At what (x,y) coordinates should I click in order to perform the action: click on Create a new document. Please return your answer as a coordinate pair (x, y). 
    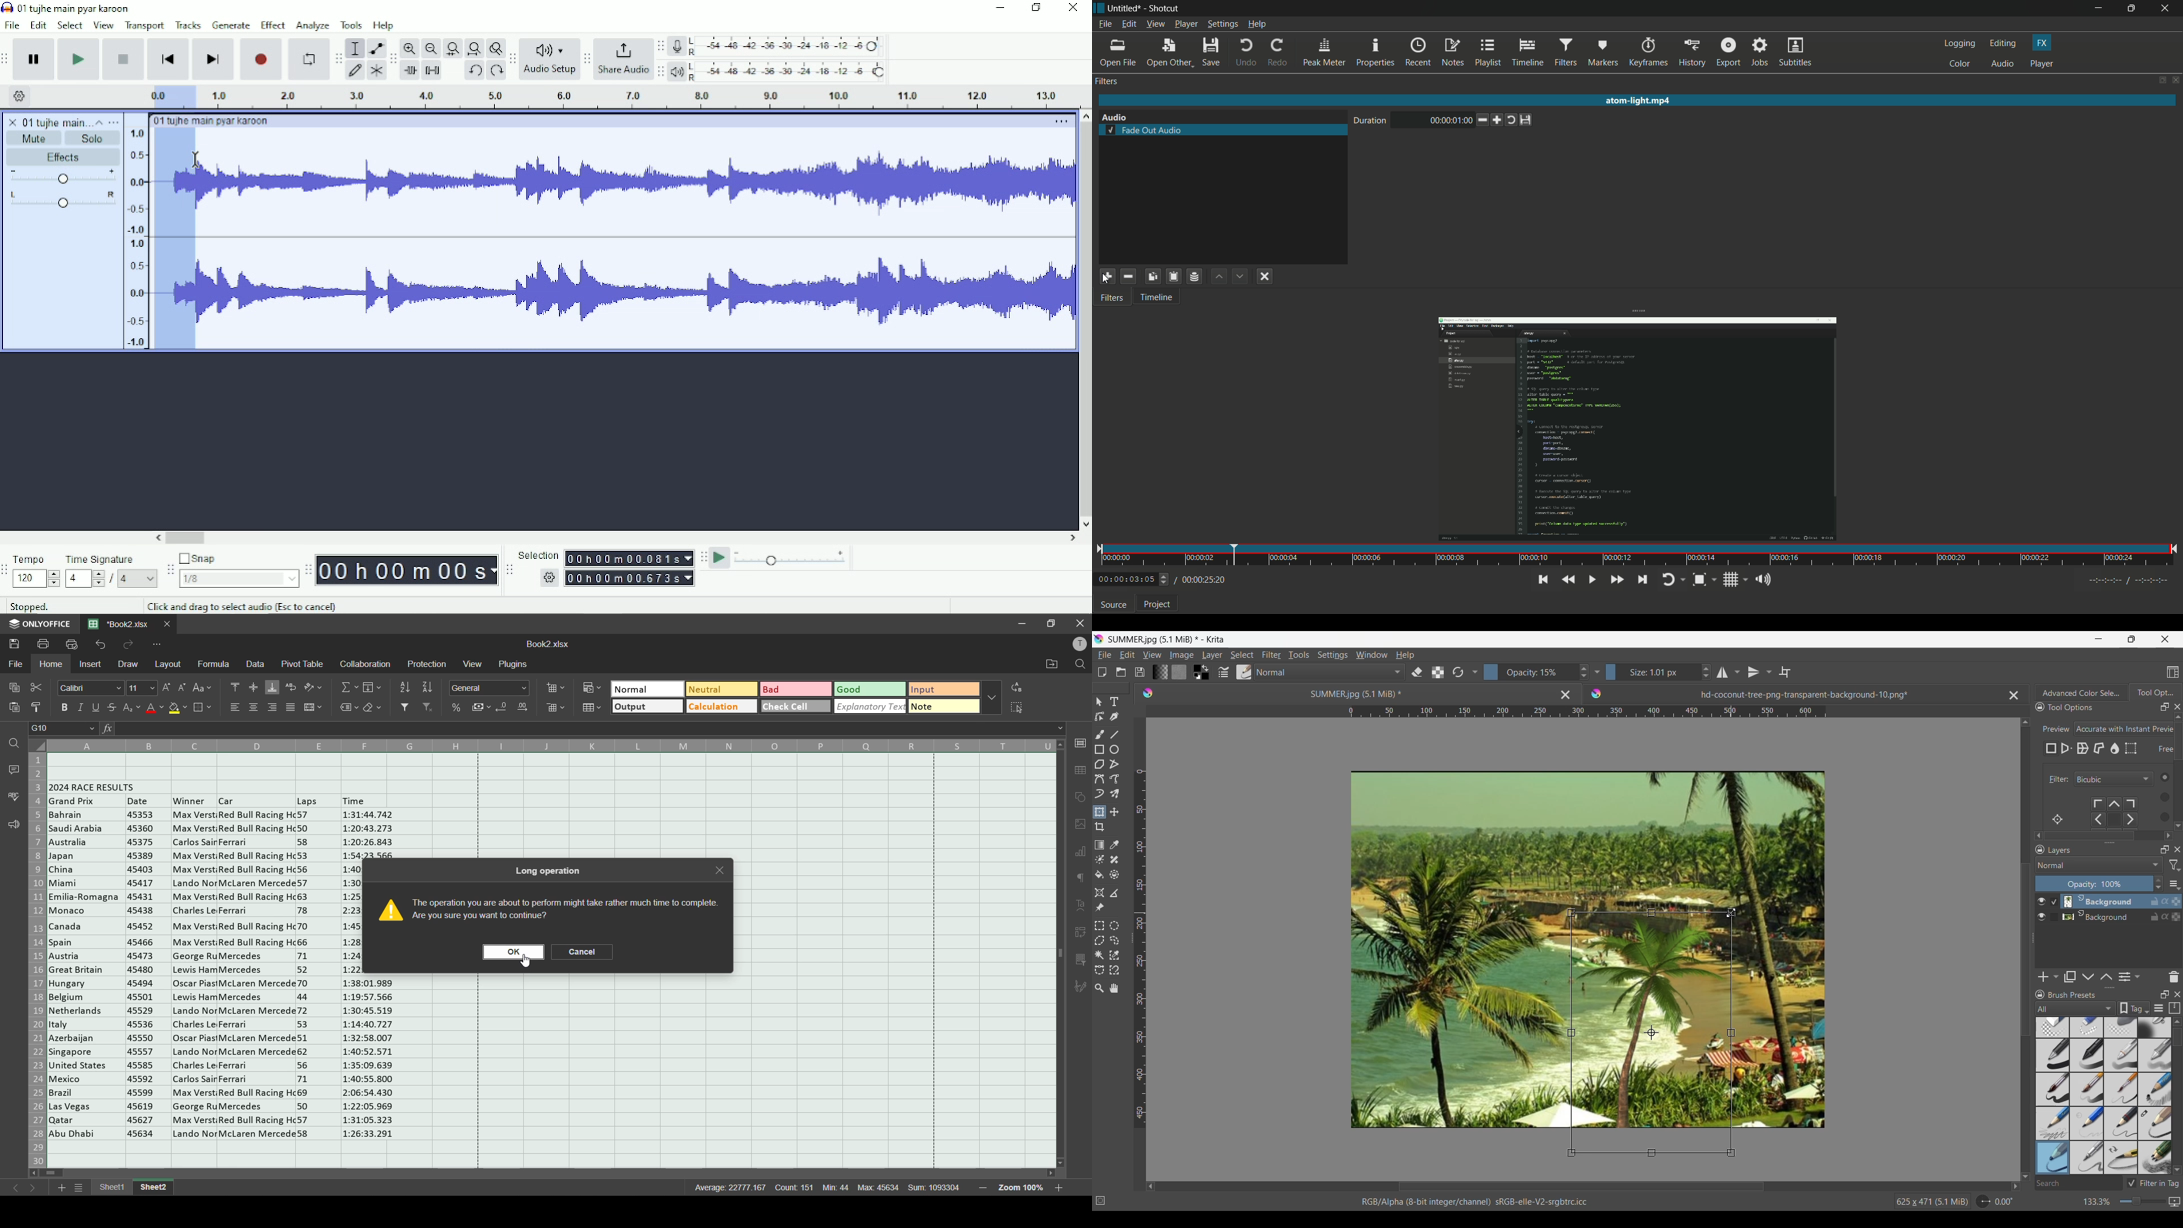
    Looking at the image, I should click on (1102, 672).